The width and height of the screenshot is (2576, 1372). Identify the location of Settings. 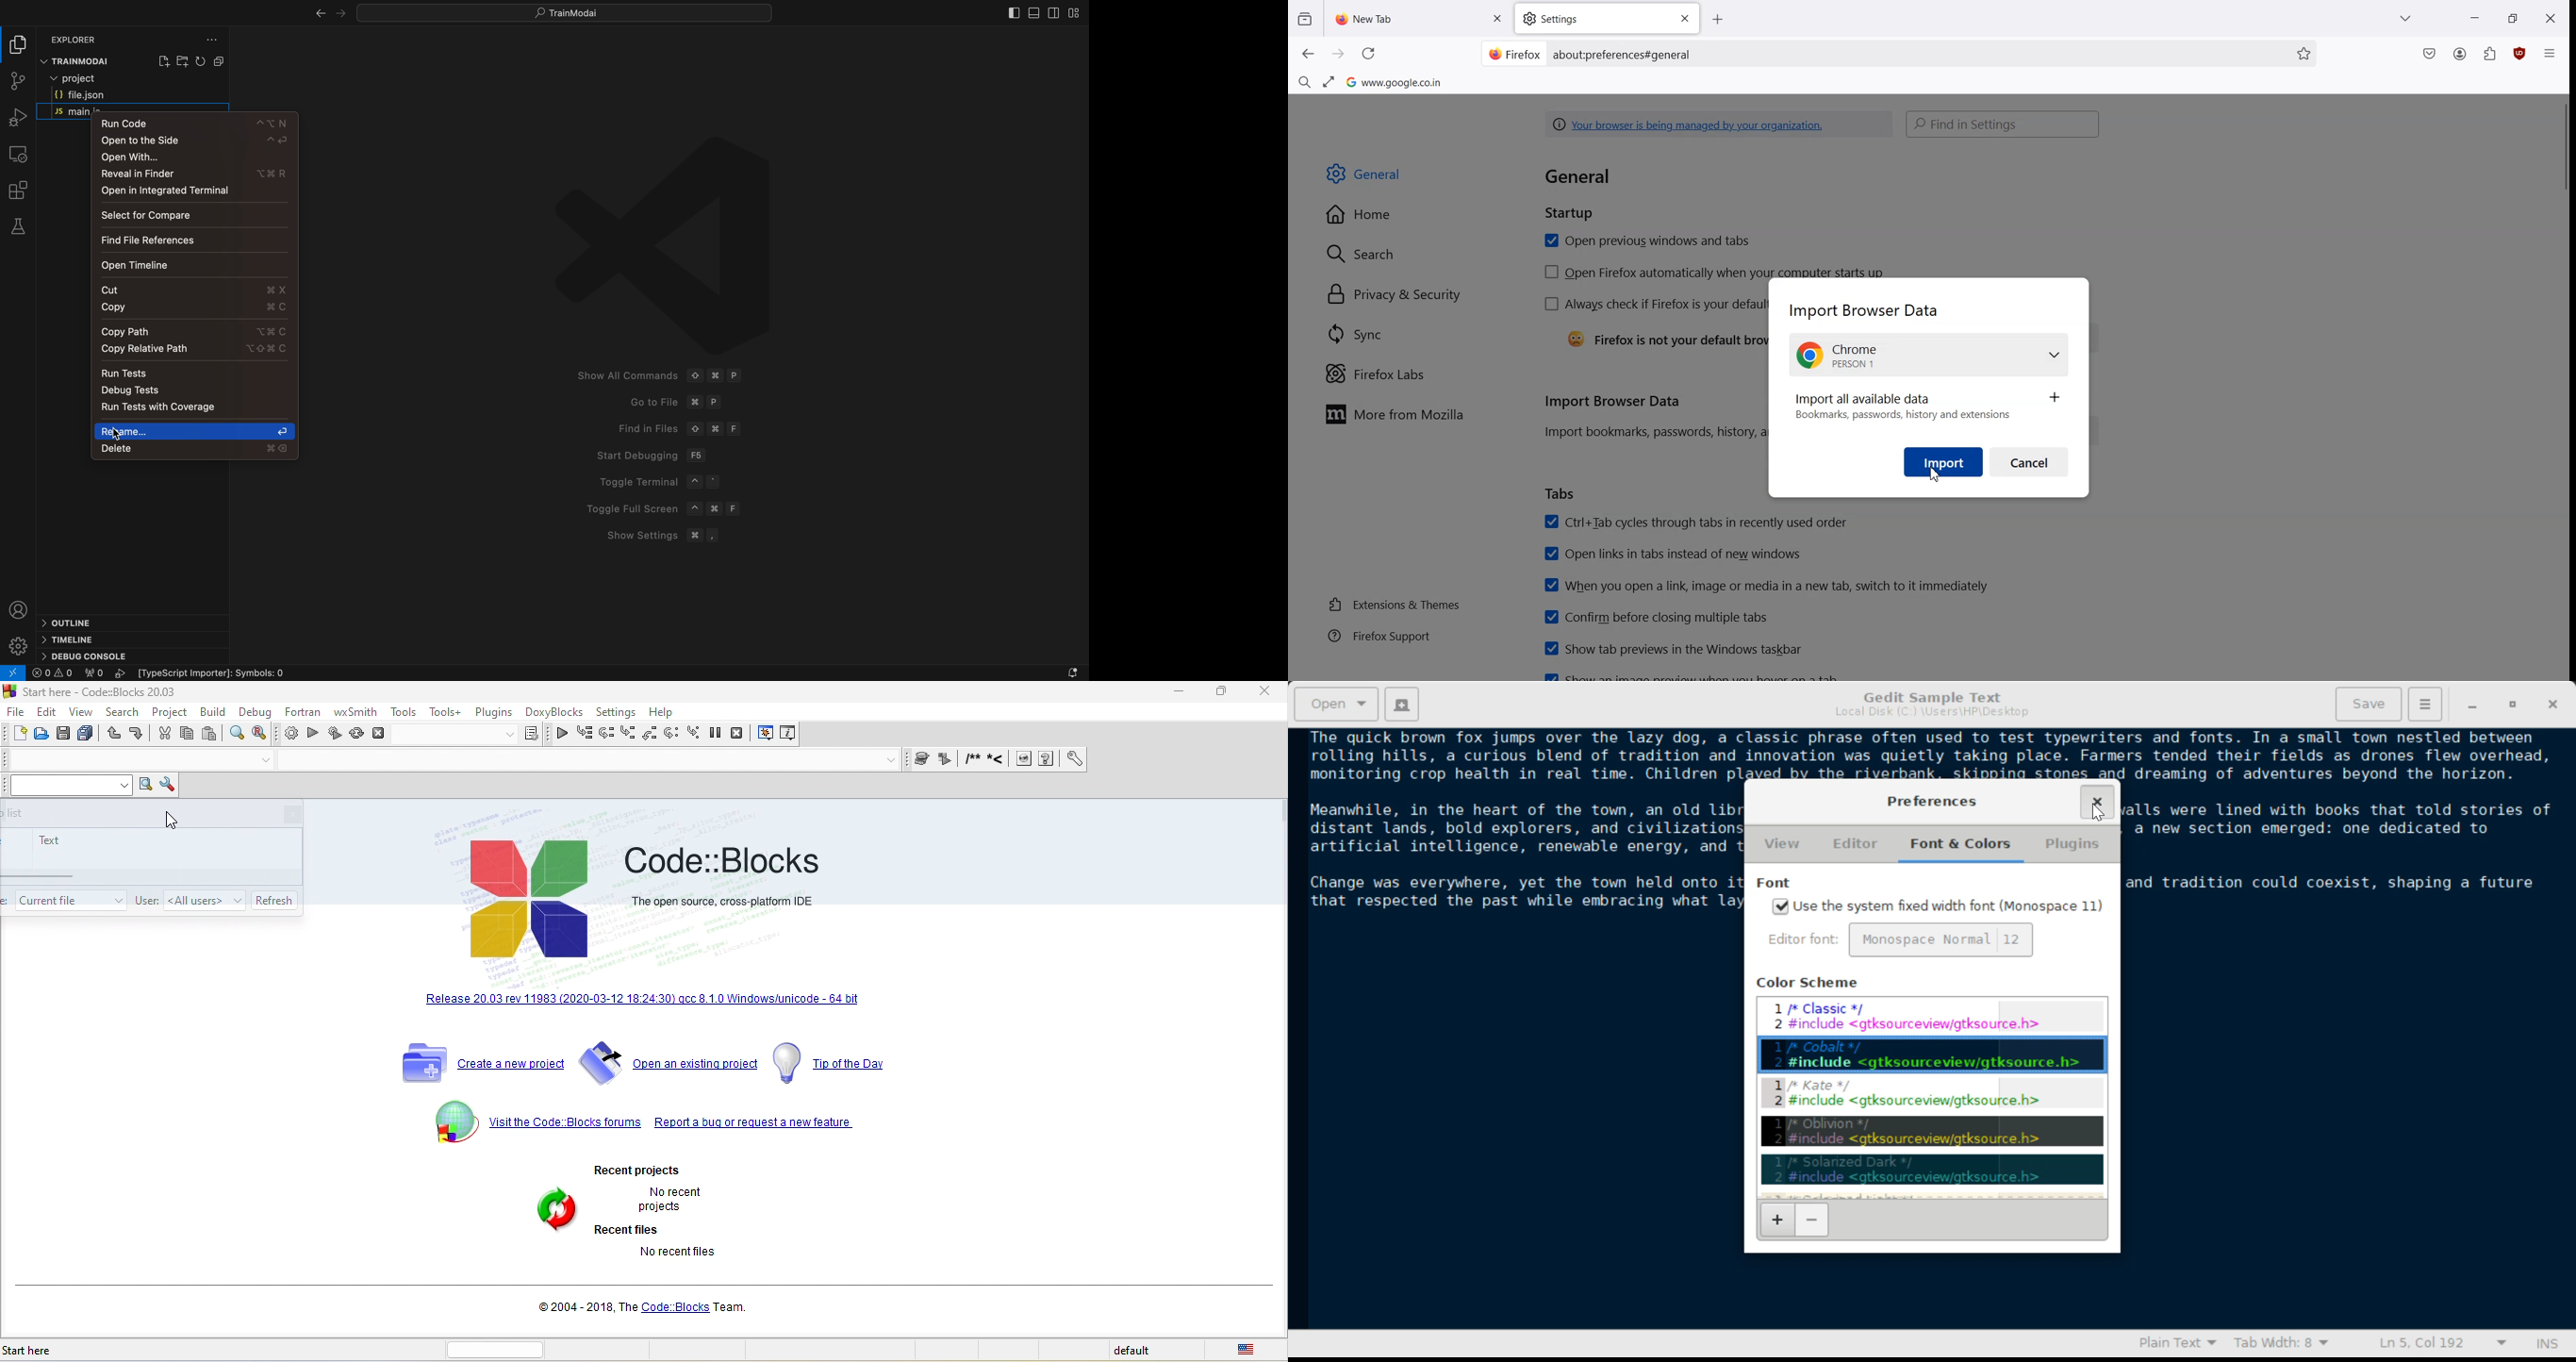
(1594, 19).